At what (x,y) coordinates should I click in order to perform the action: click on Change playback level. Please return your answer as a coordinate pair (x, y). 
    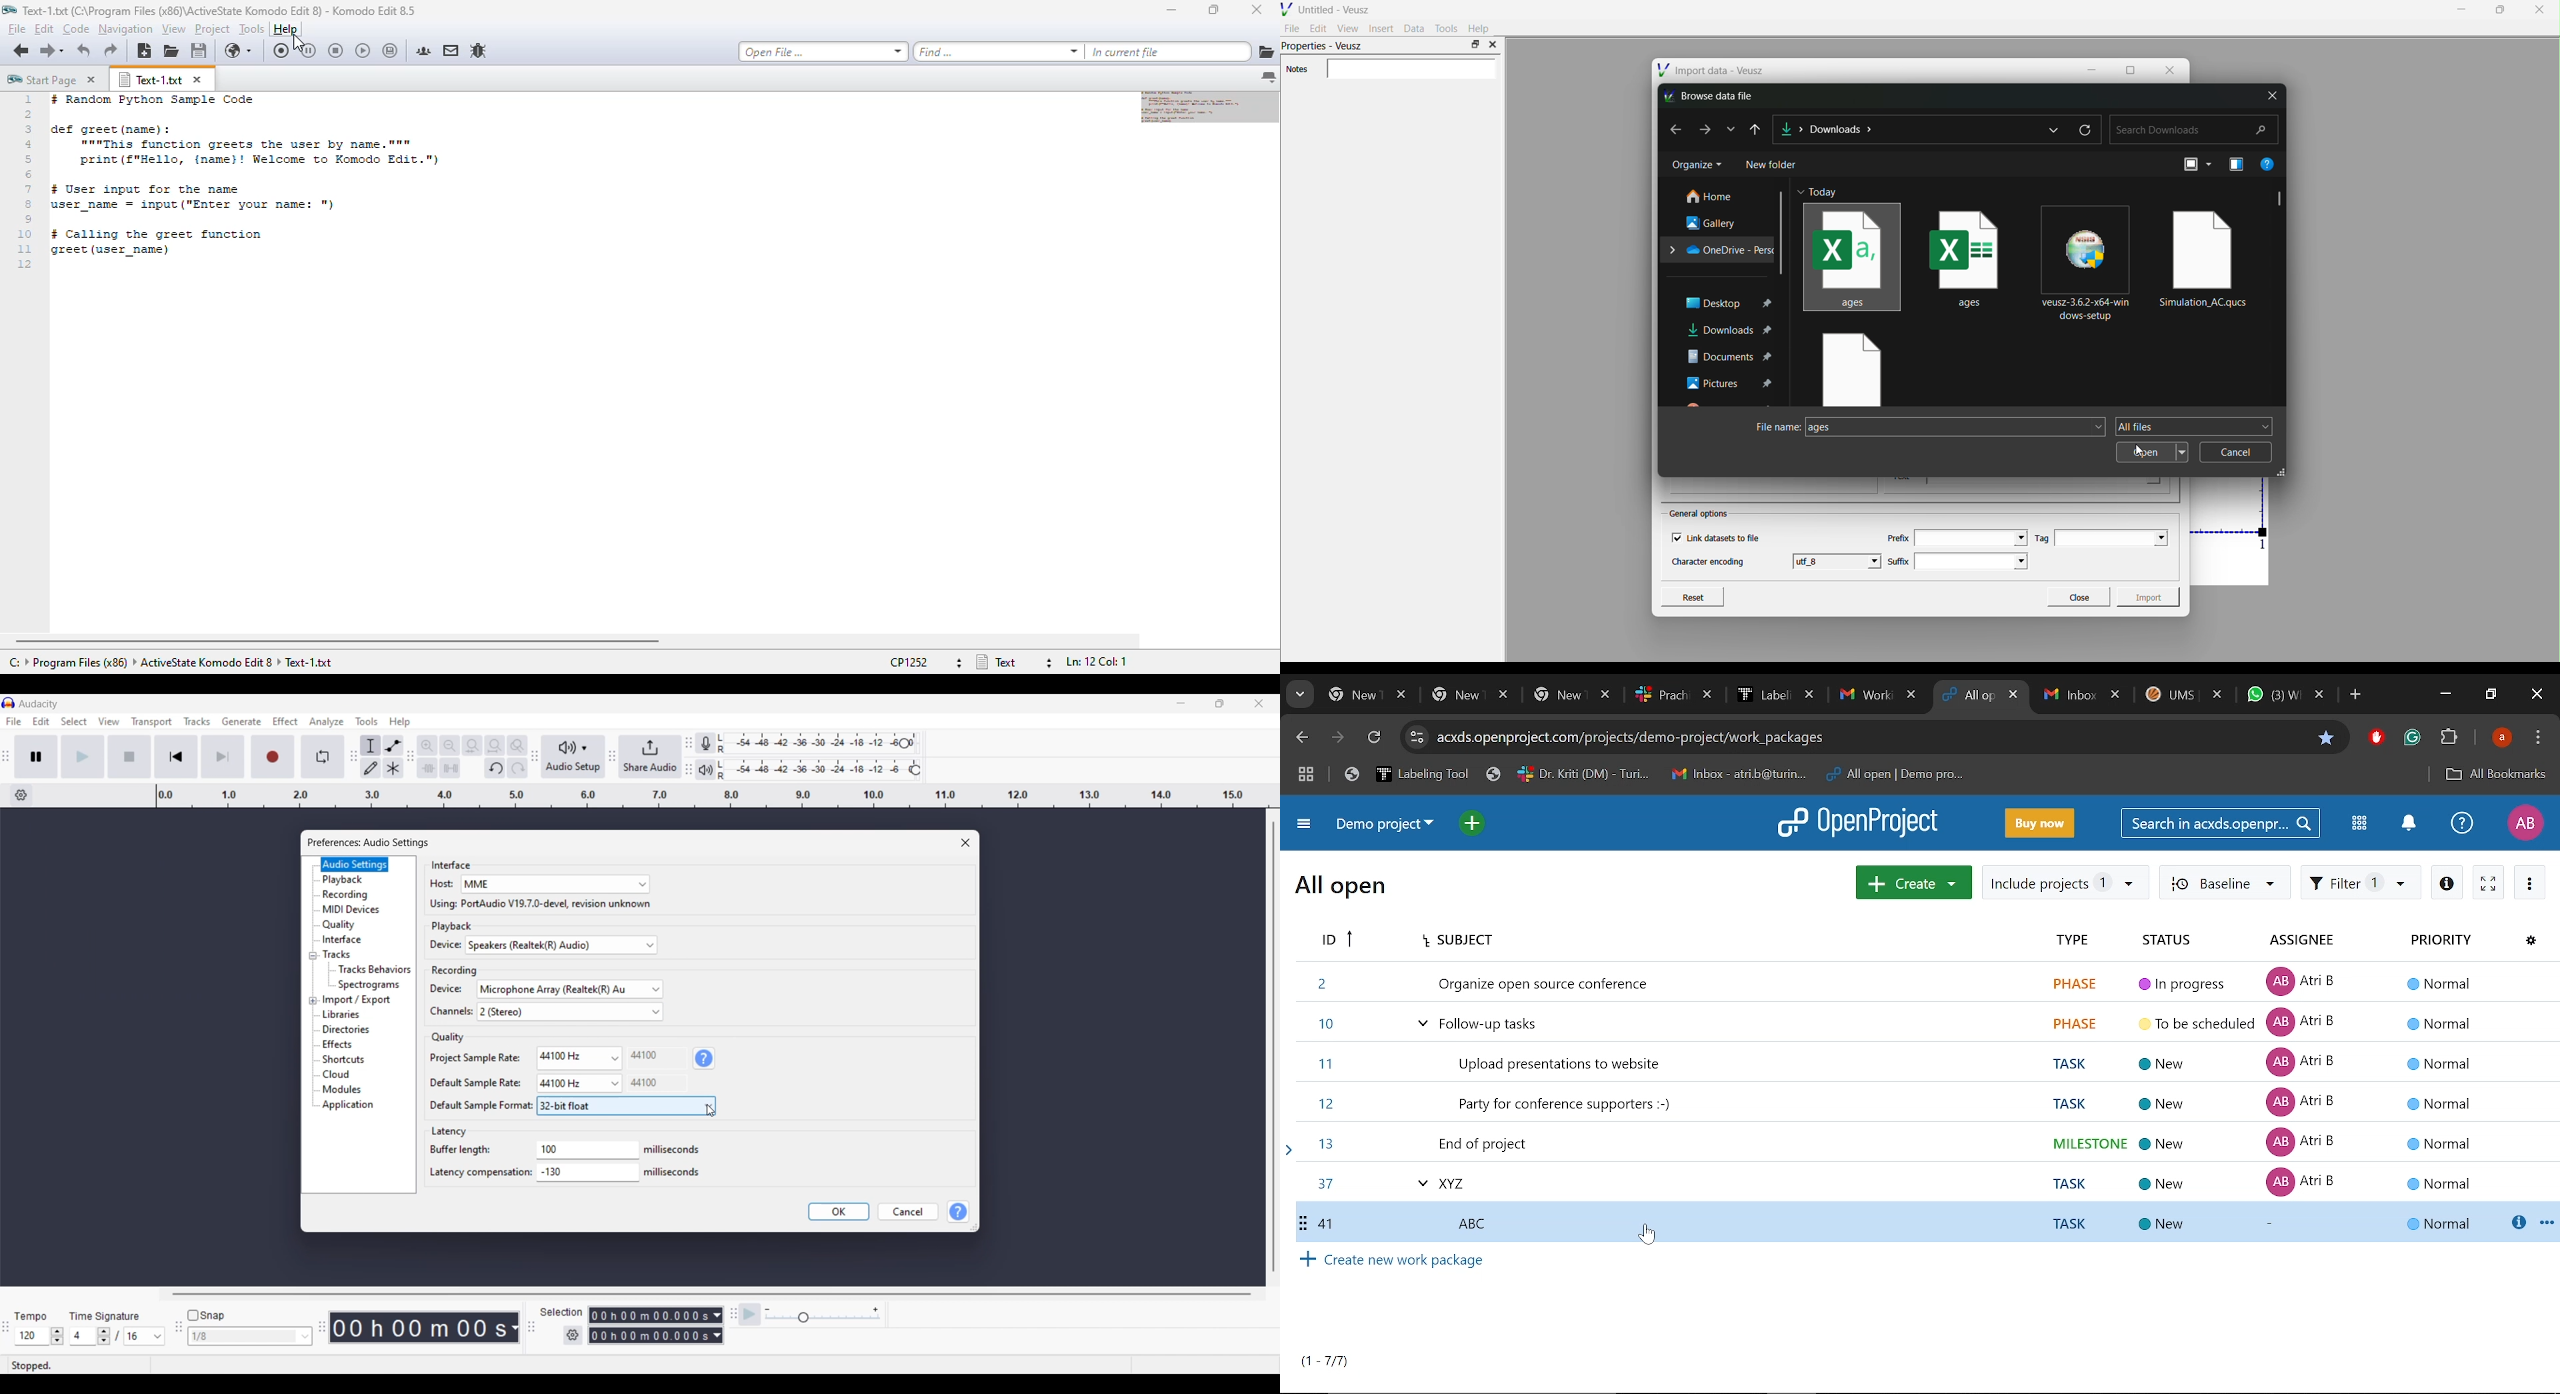
    Looking at the image, I should click on (915, 771).